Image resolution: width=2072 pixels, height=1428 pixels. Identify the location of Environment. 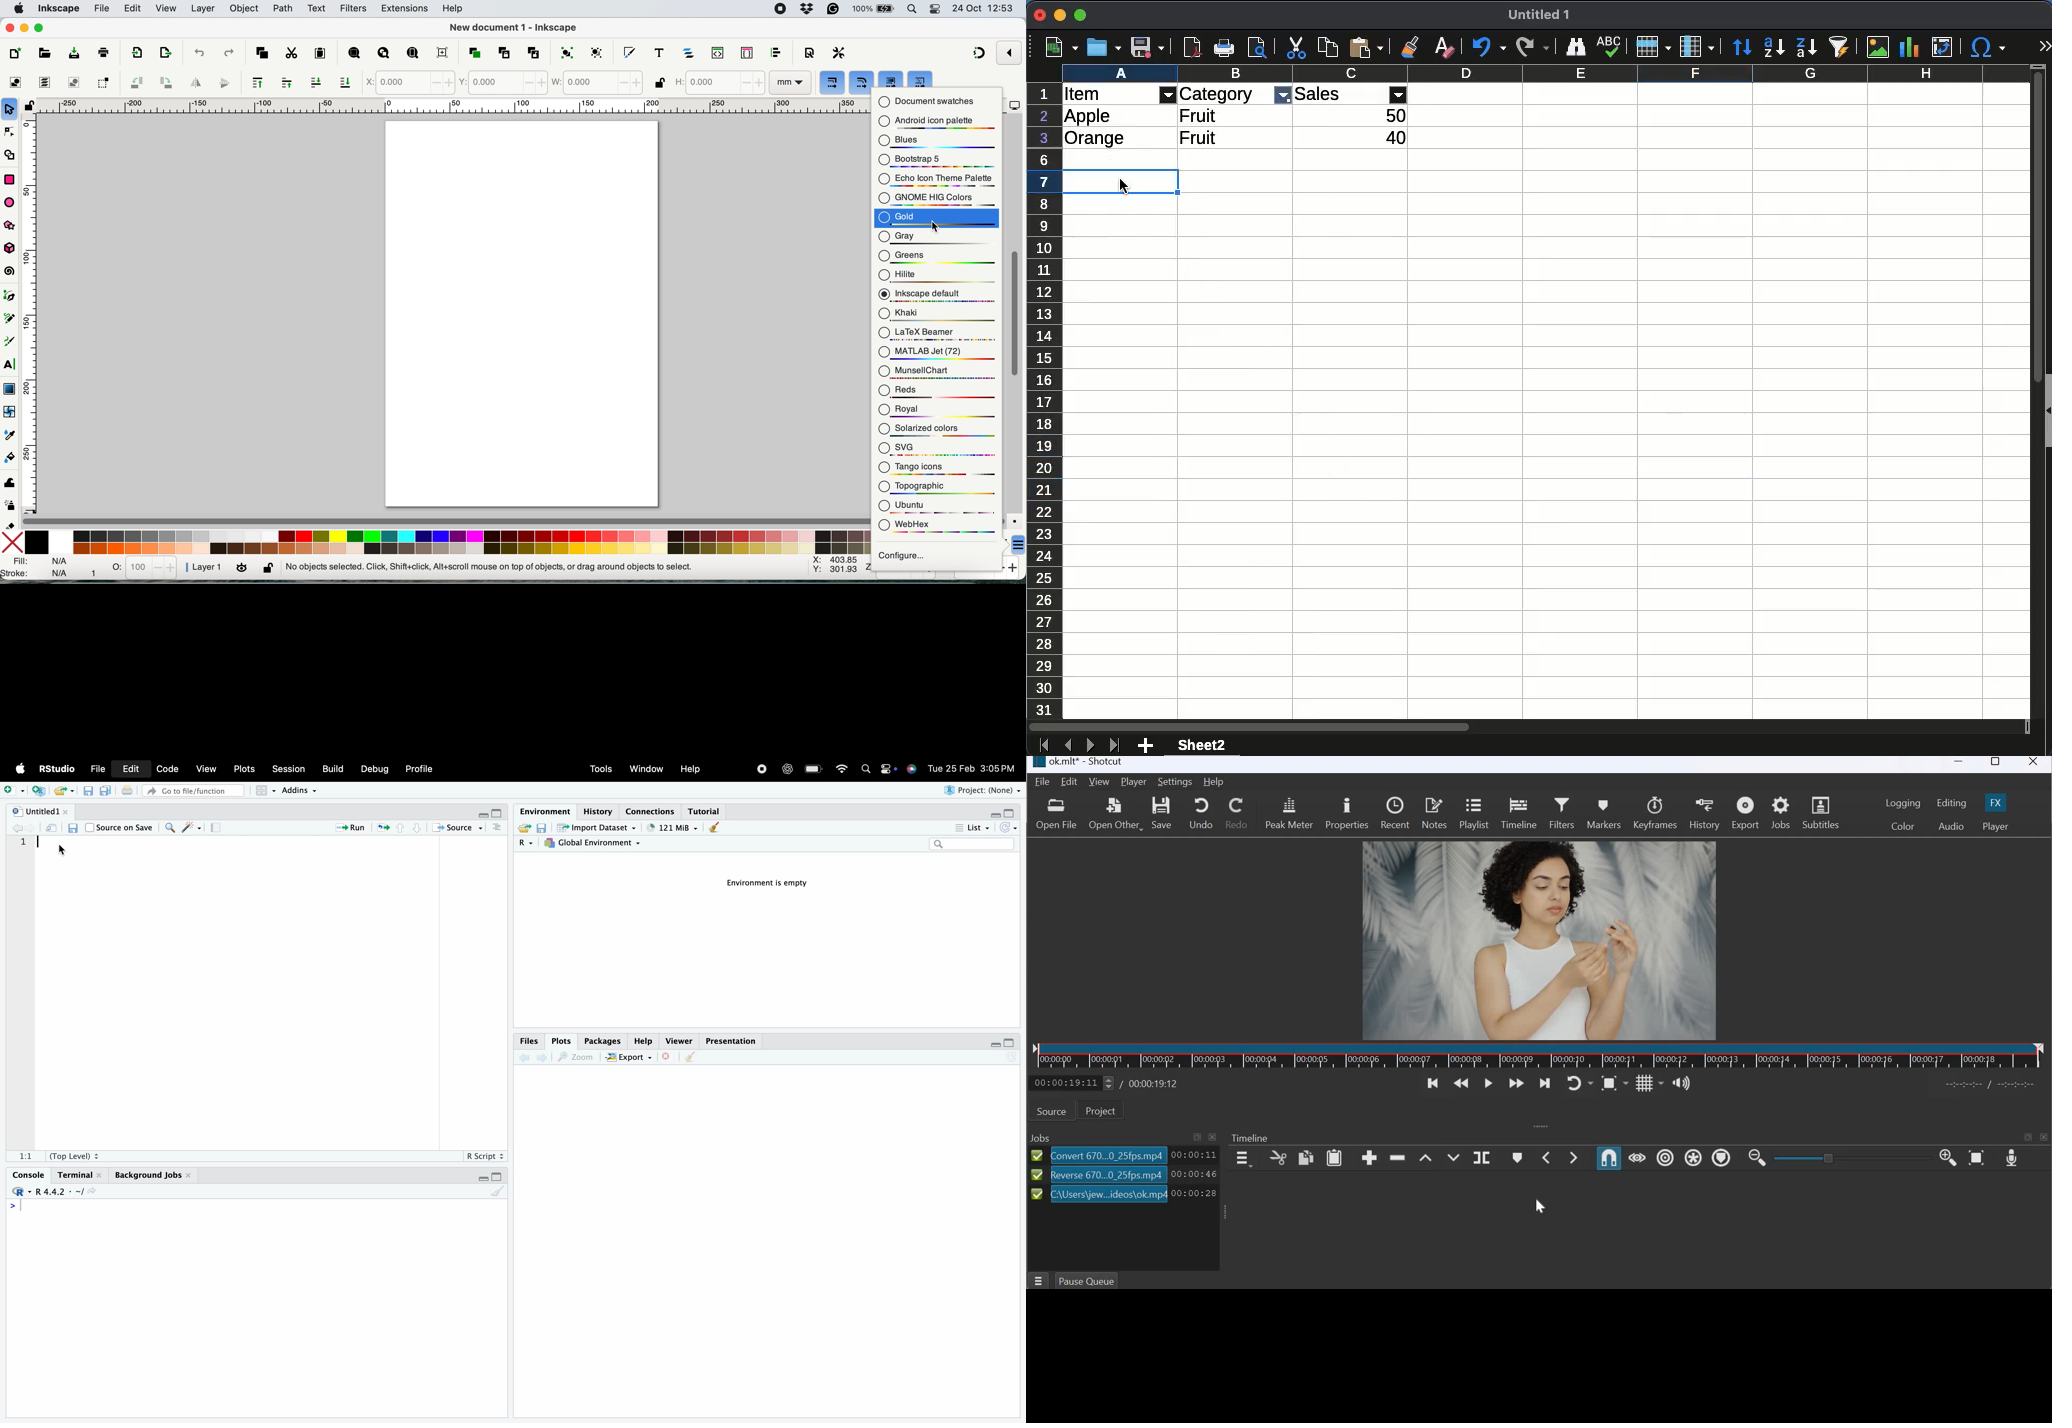
(544, 811).